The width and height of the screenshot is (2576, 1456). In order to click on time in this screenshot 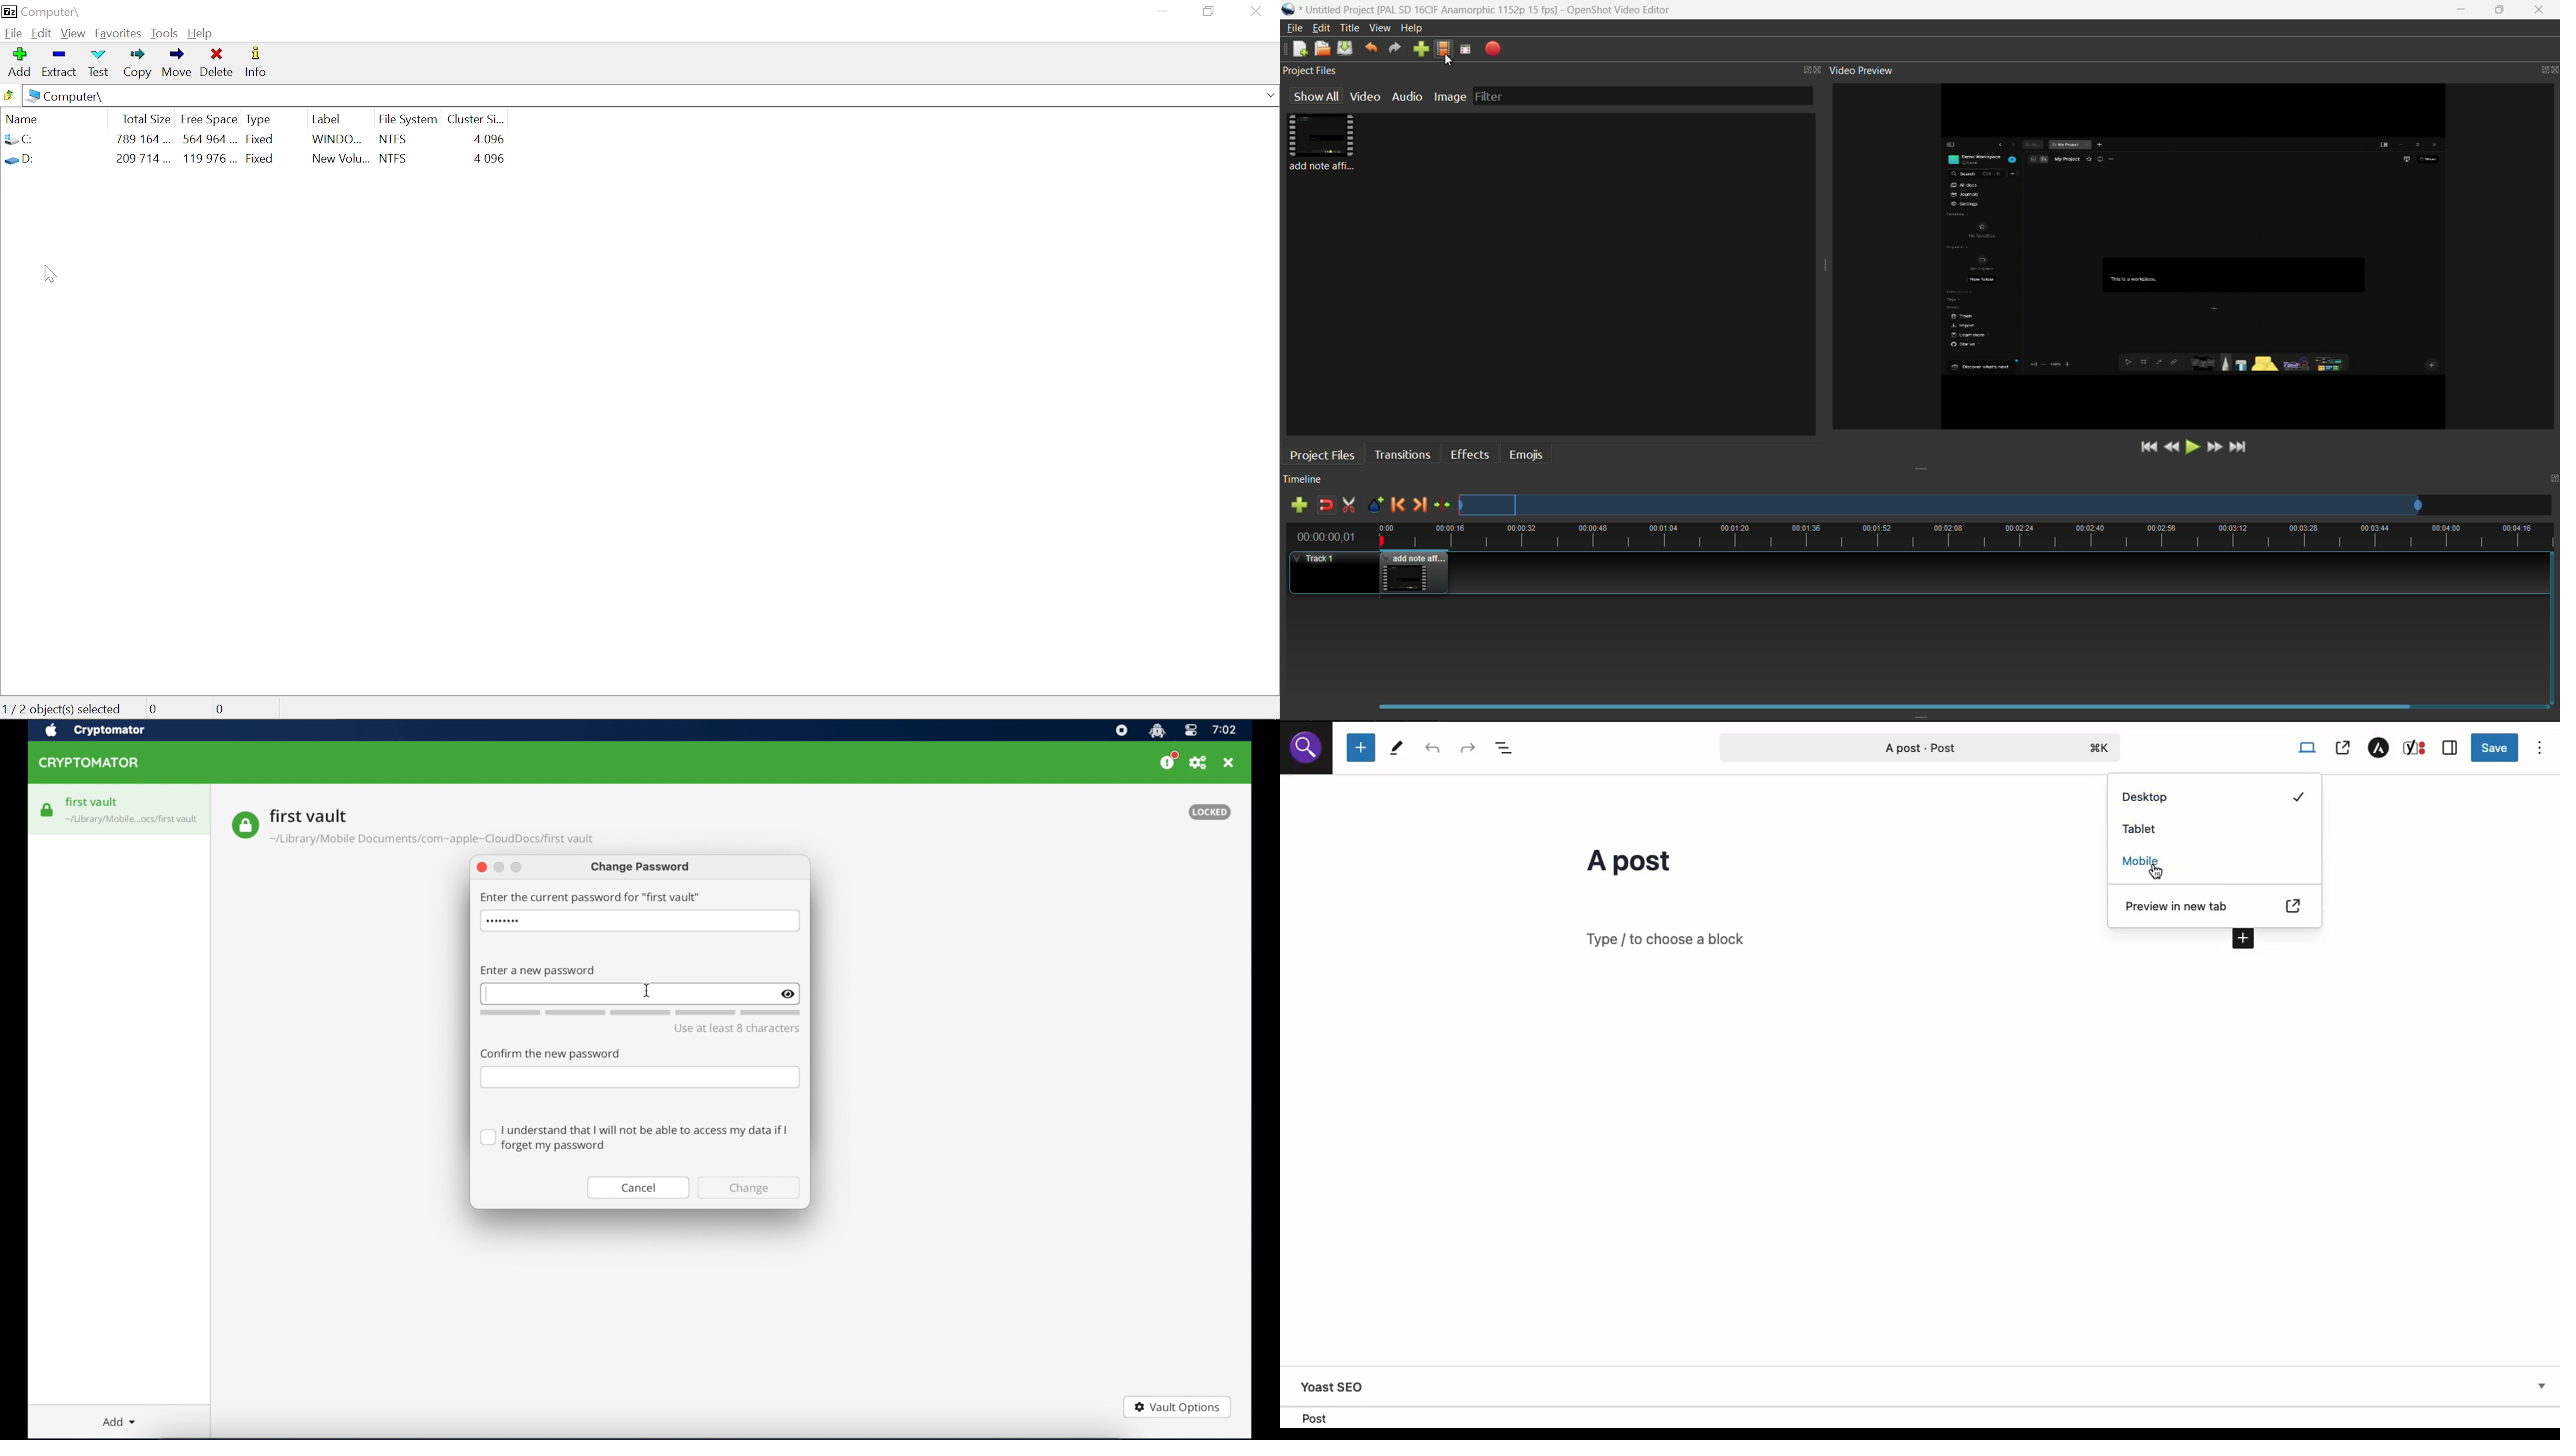, I will do `click(1224, 731)`.